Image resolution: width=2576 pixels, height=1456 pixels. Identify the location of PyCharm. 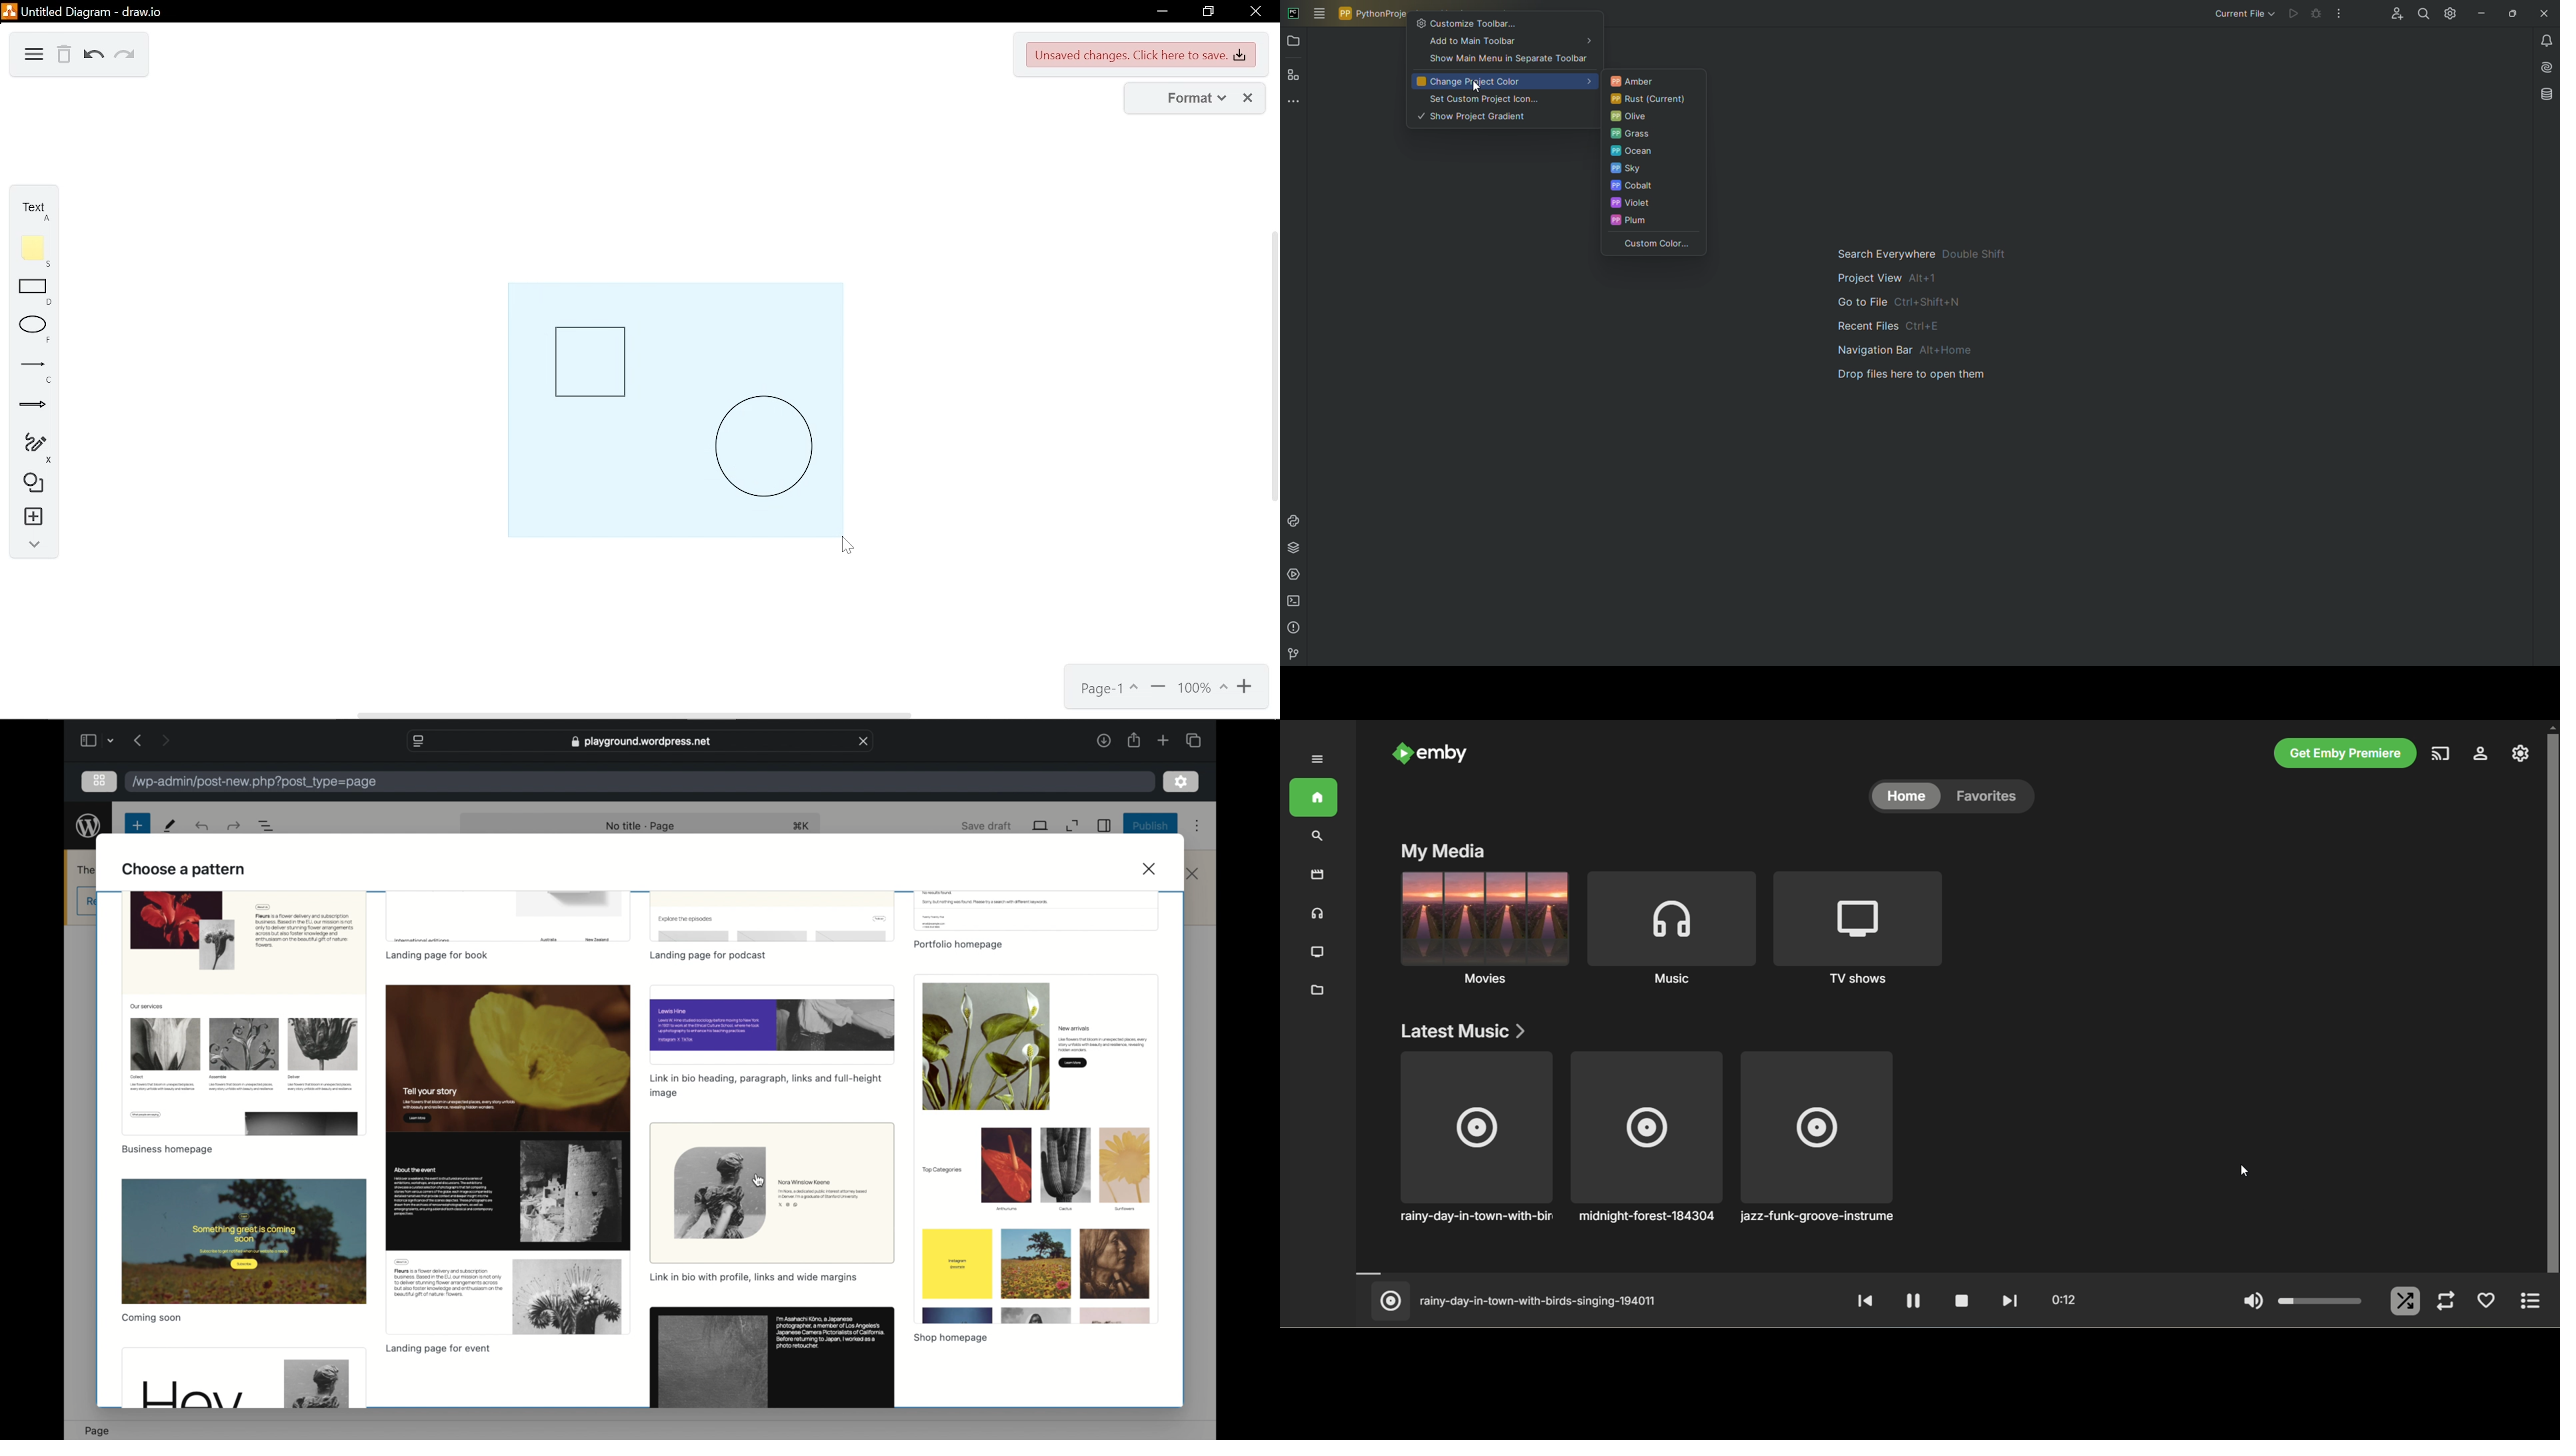
(1293, 12).